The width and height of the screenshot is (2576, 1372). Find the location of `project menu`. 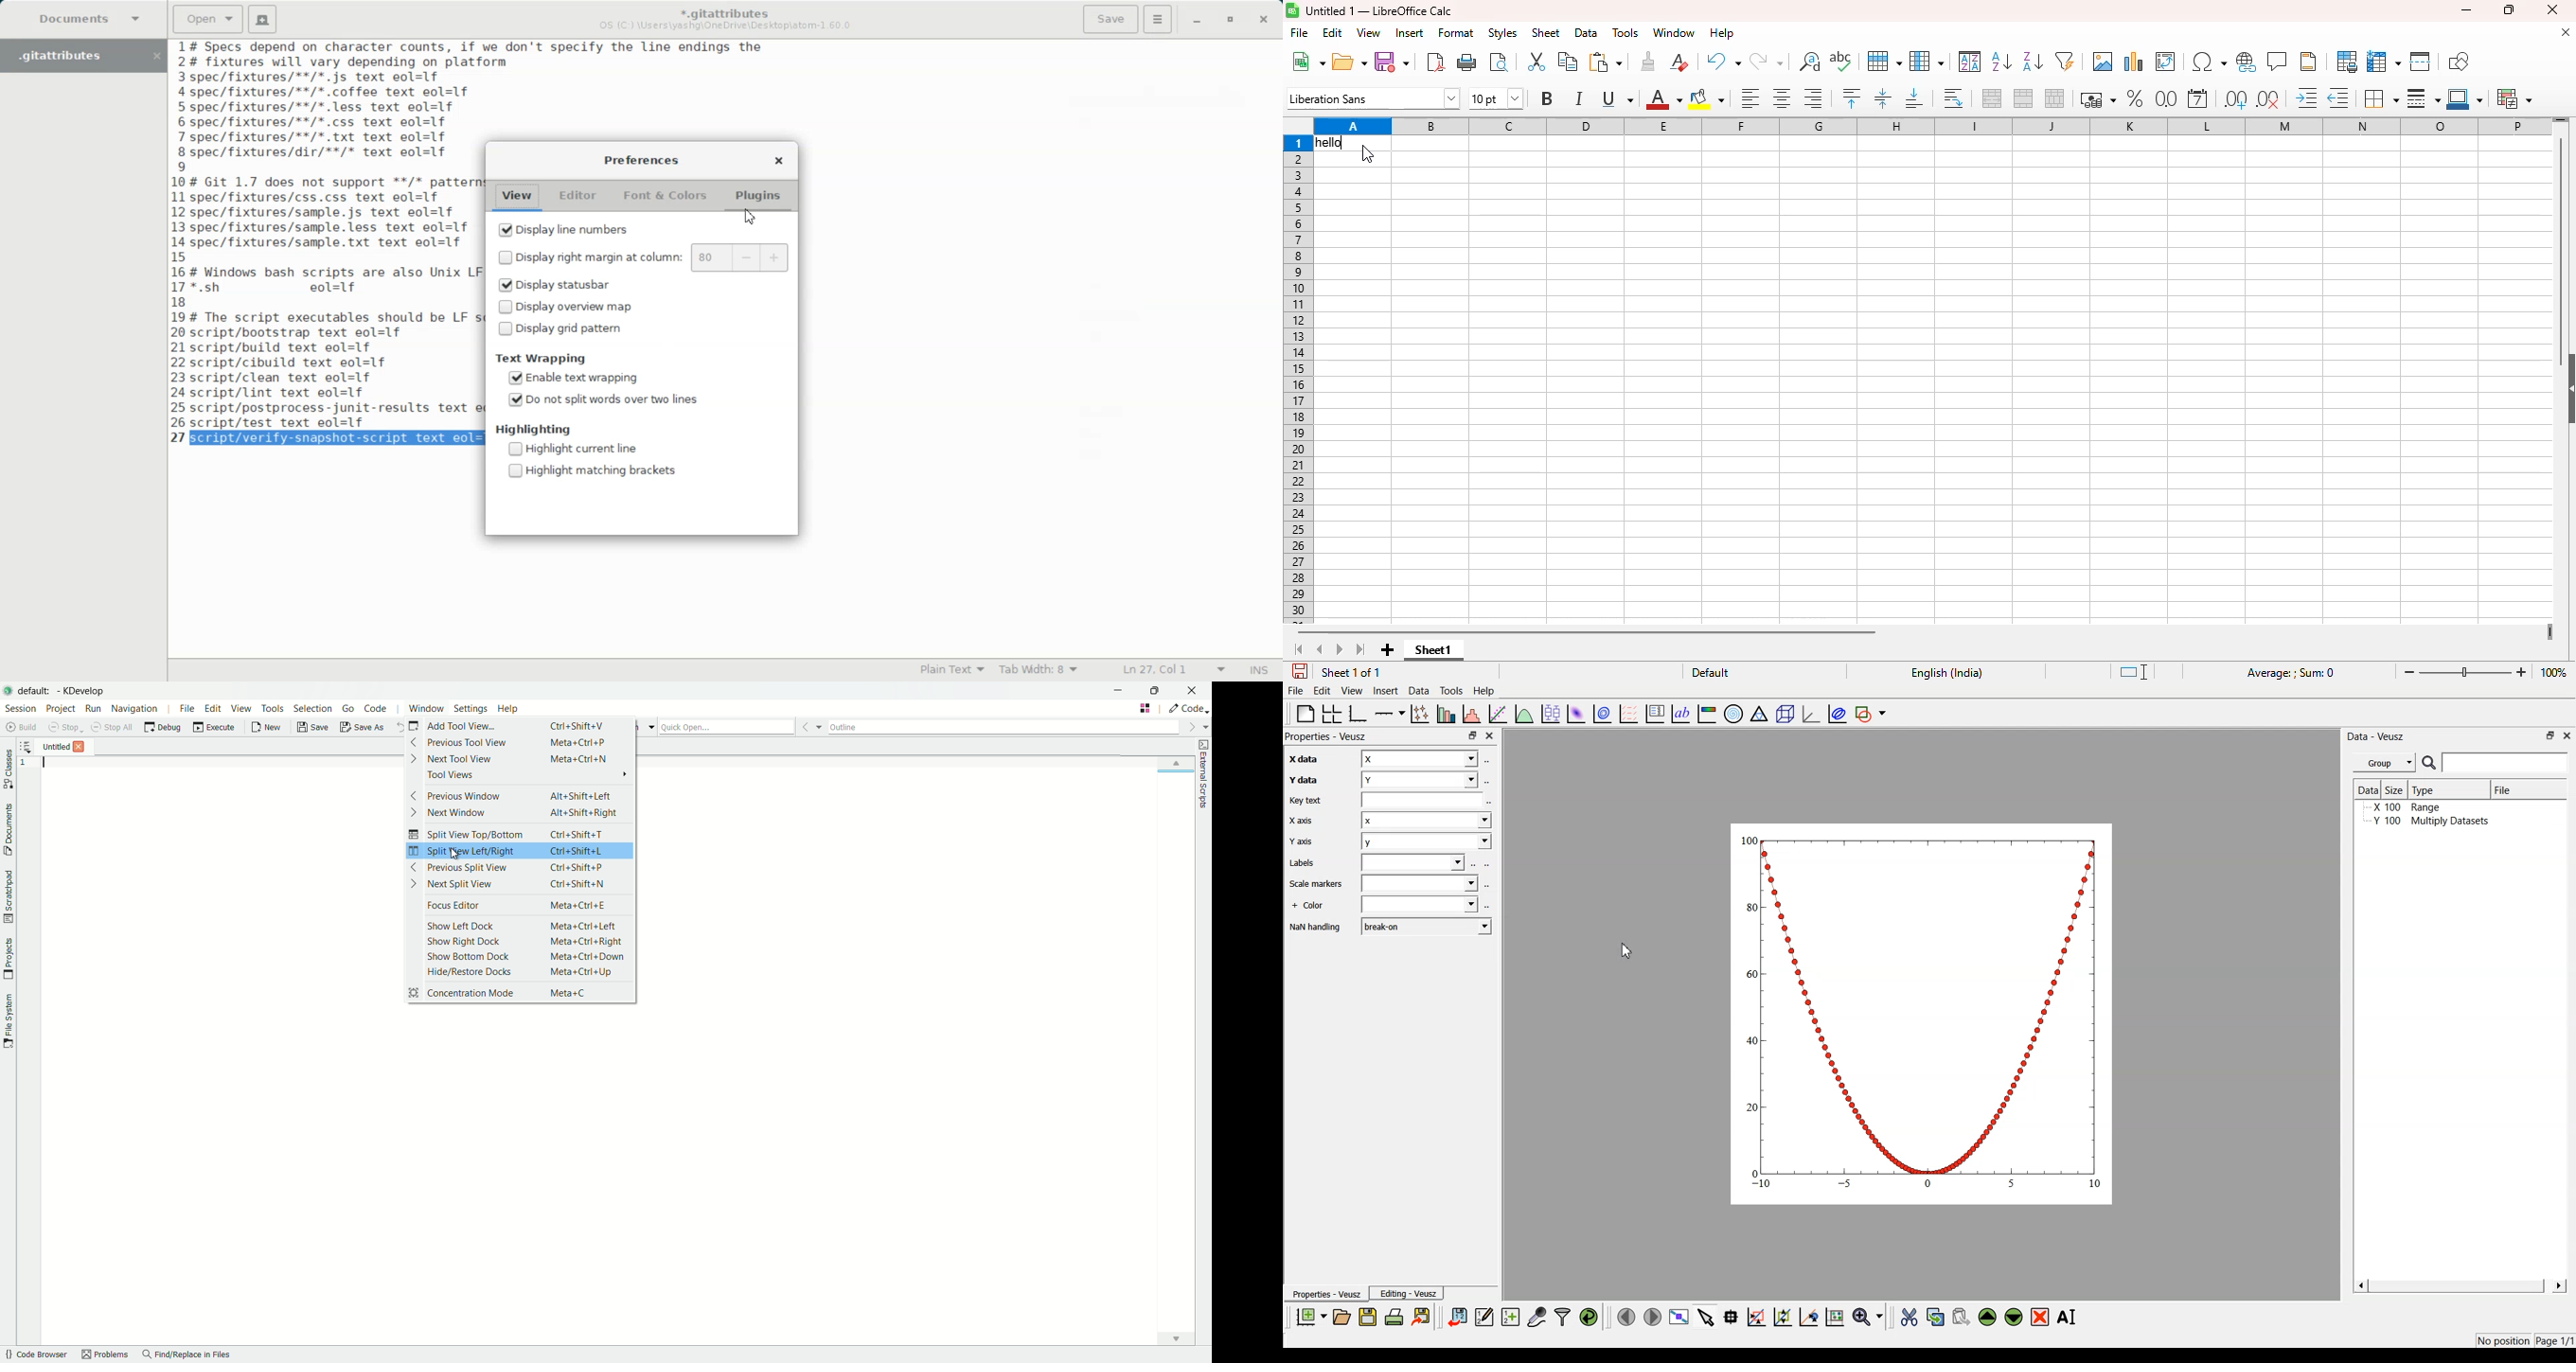

project menu is located at coordinates (61, 709).